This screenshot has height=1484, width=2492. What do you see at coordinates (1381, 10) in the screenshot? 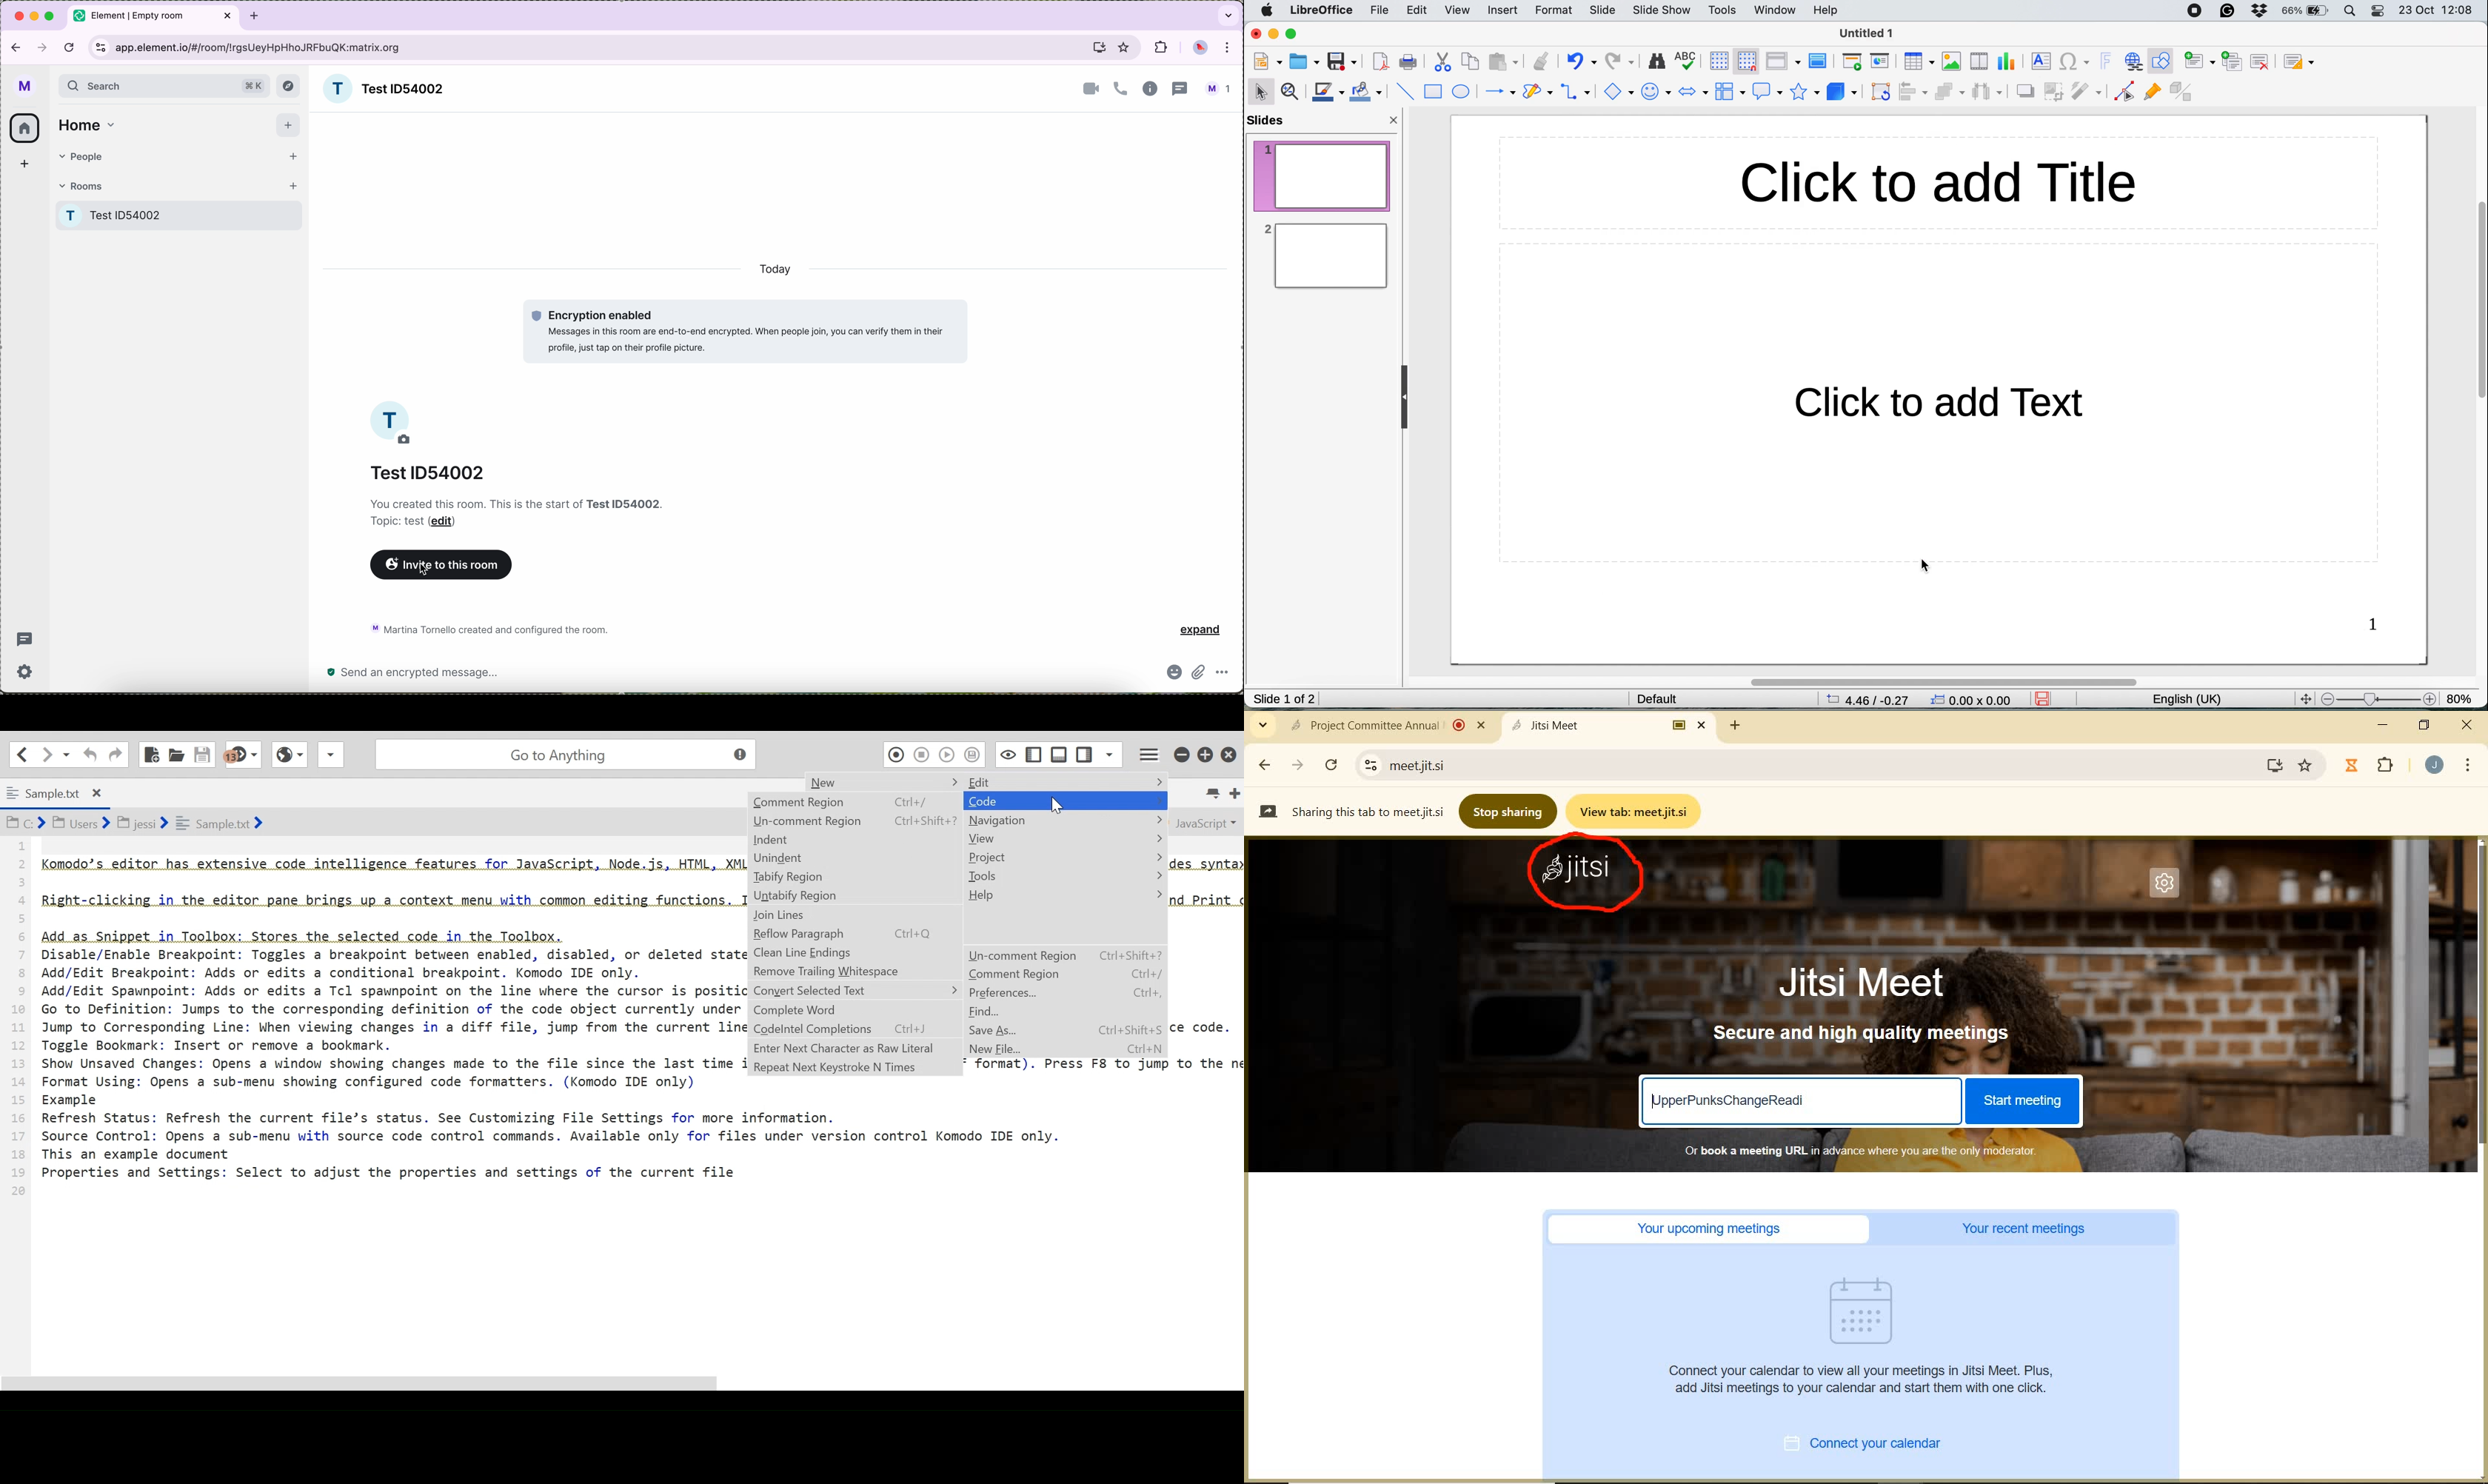
I see `file` at bounding box center [1381, 10].